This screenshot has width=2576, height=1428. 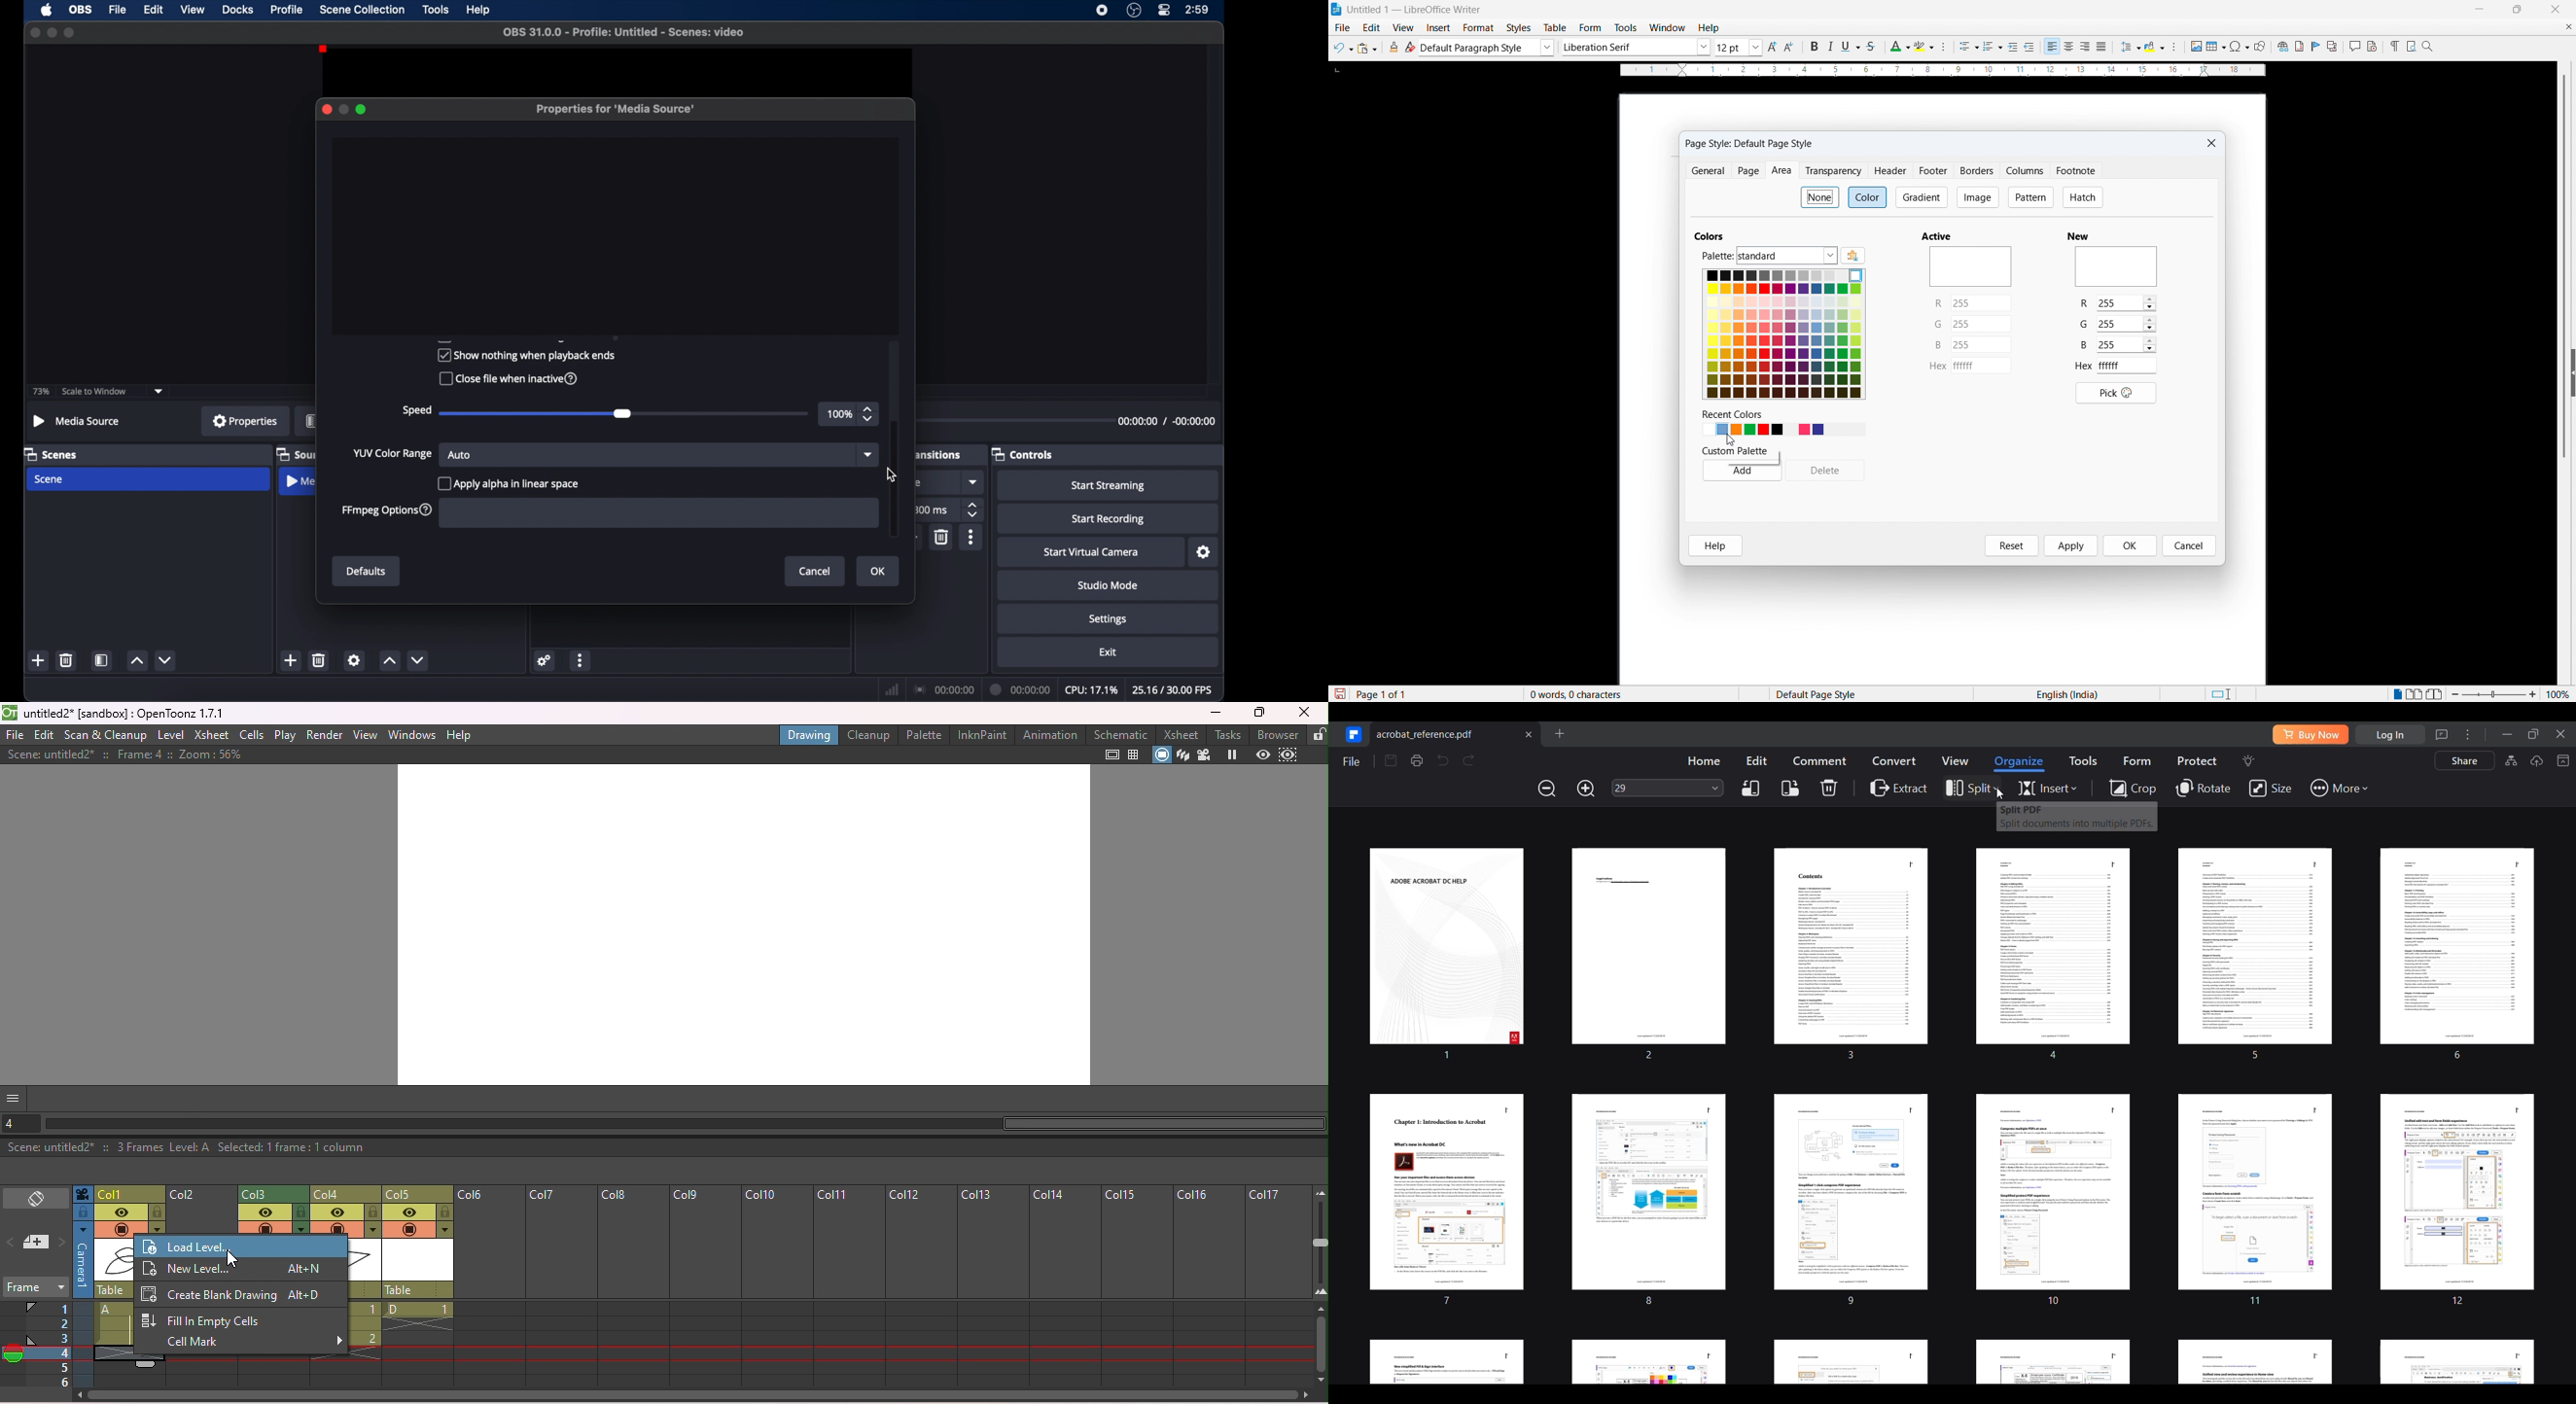 I want to click on Fill in empty cells, so click(x=232, y=1319).